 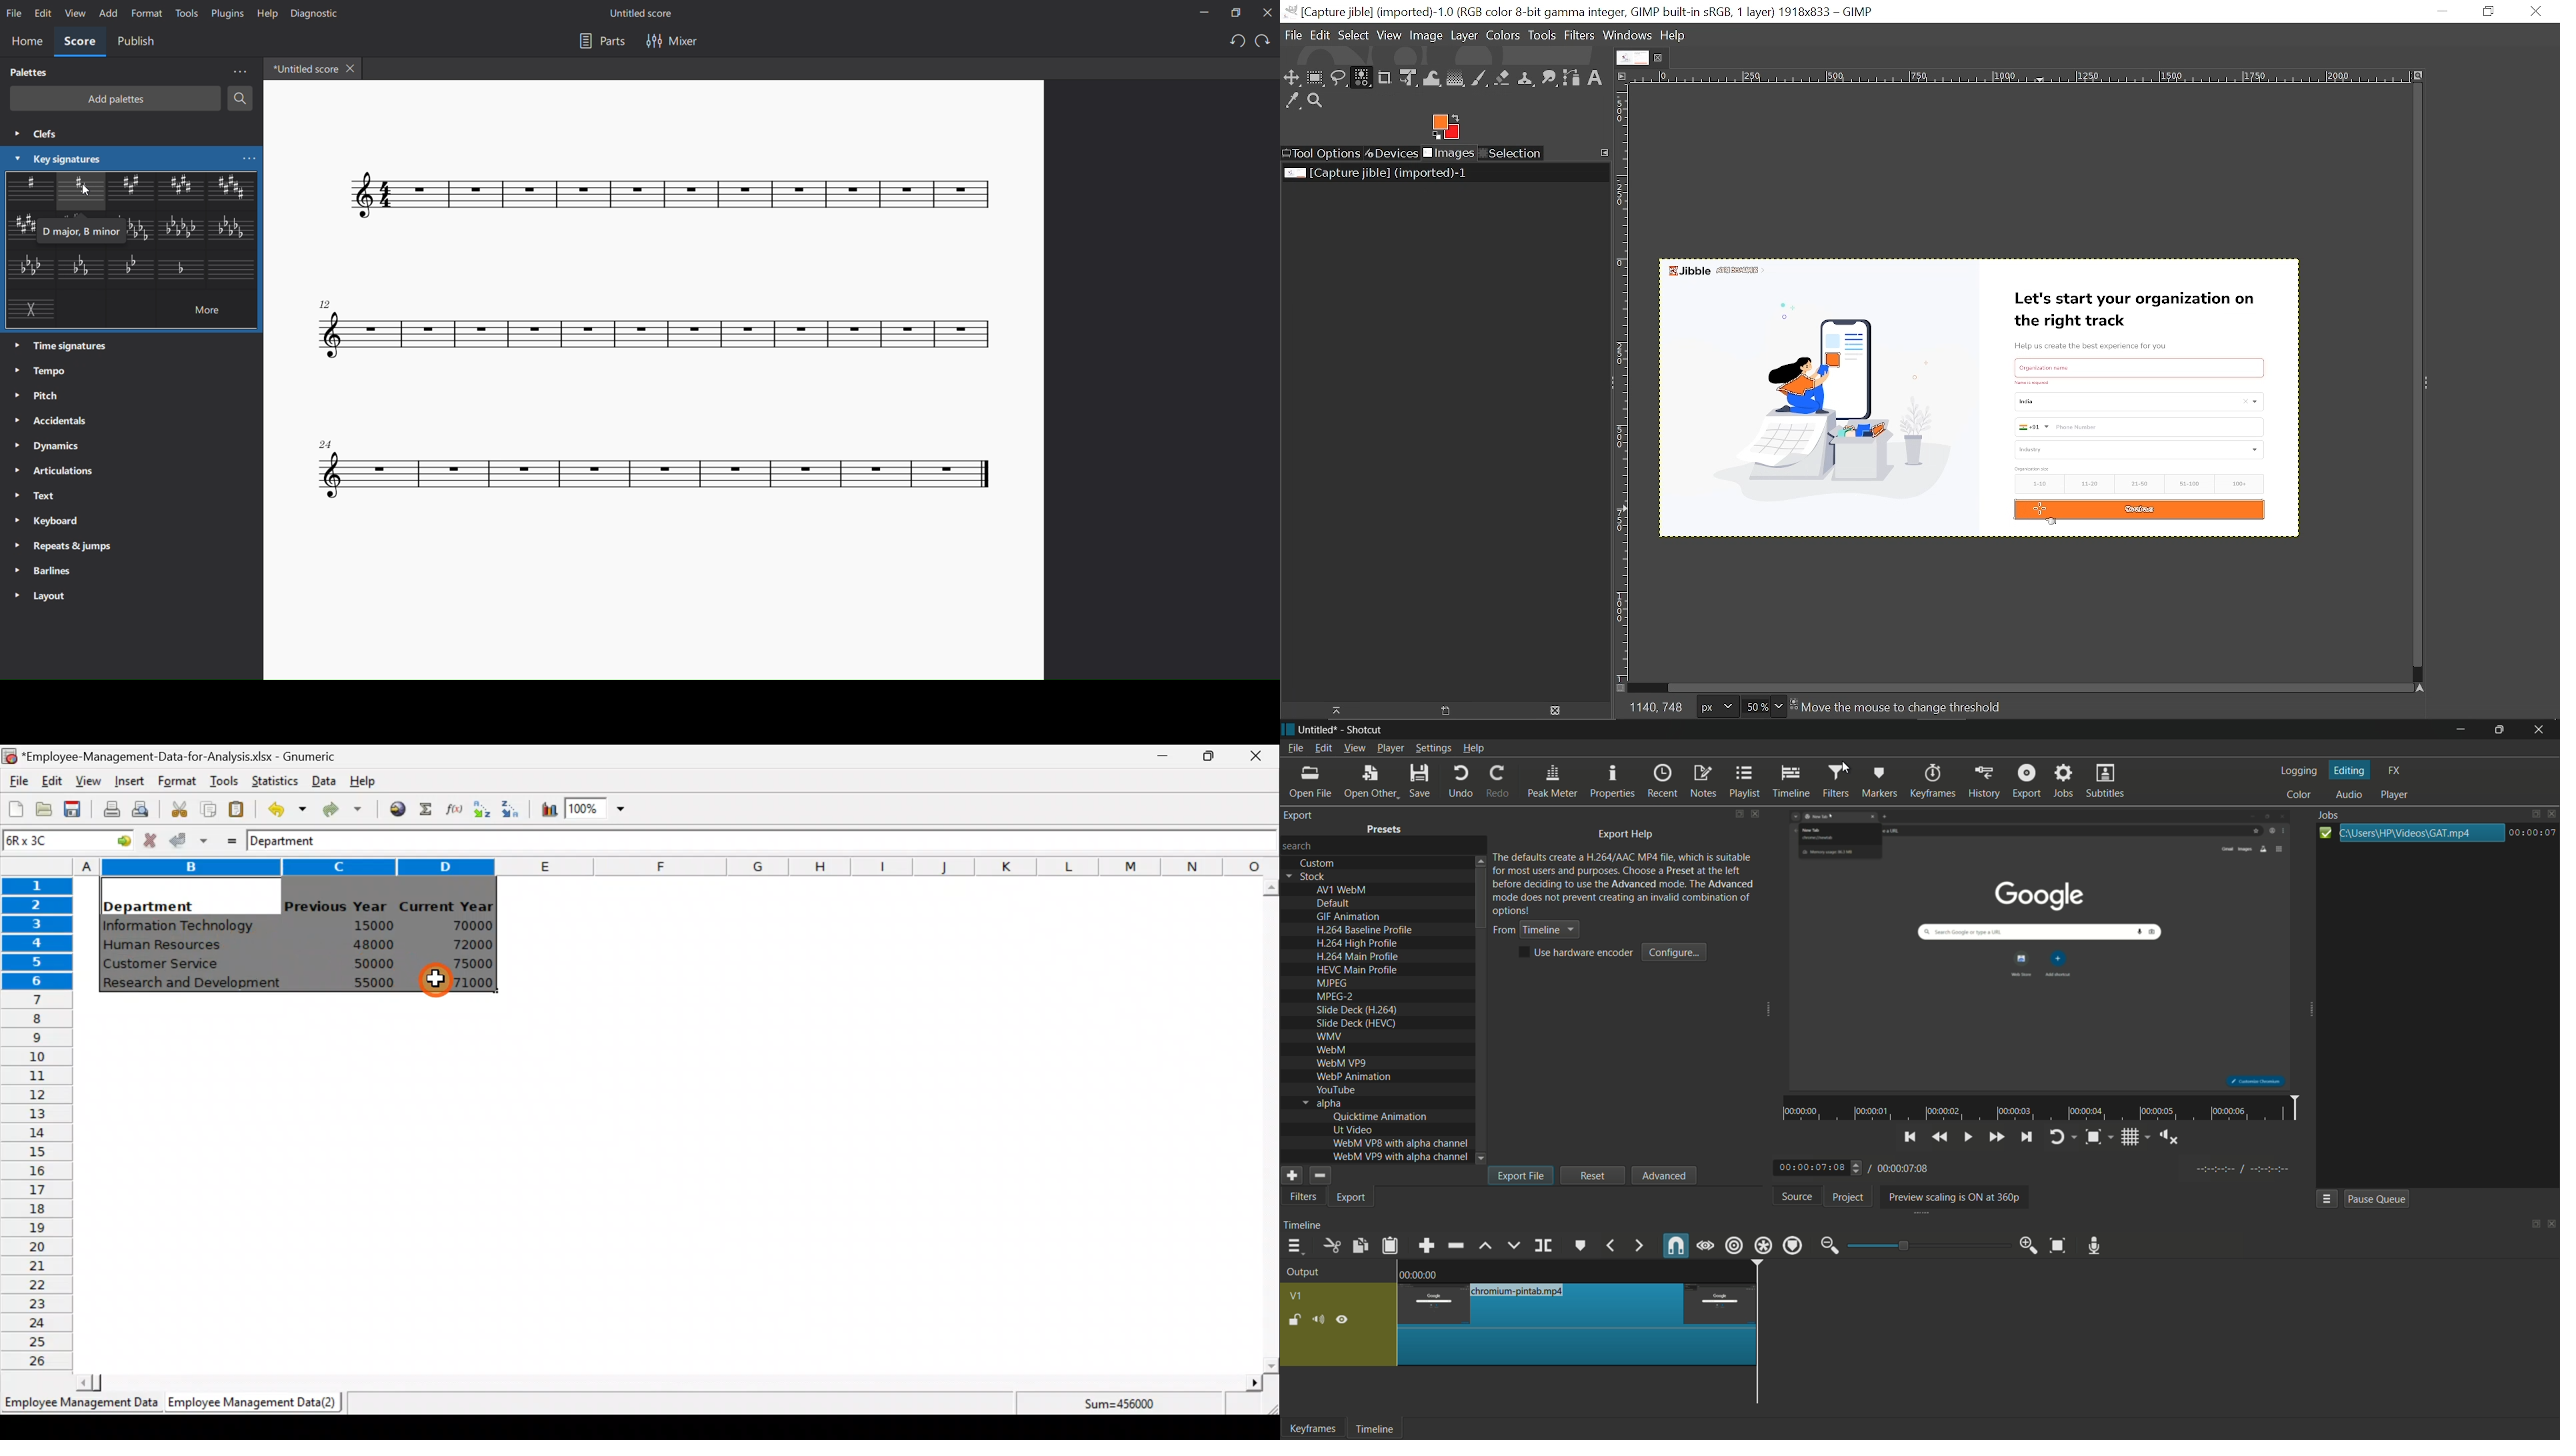 I want to click on diagnostic, so click(x=317, y=14).